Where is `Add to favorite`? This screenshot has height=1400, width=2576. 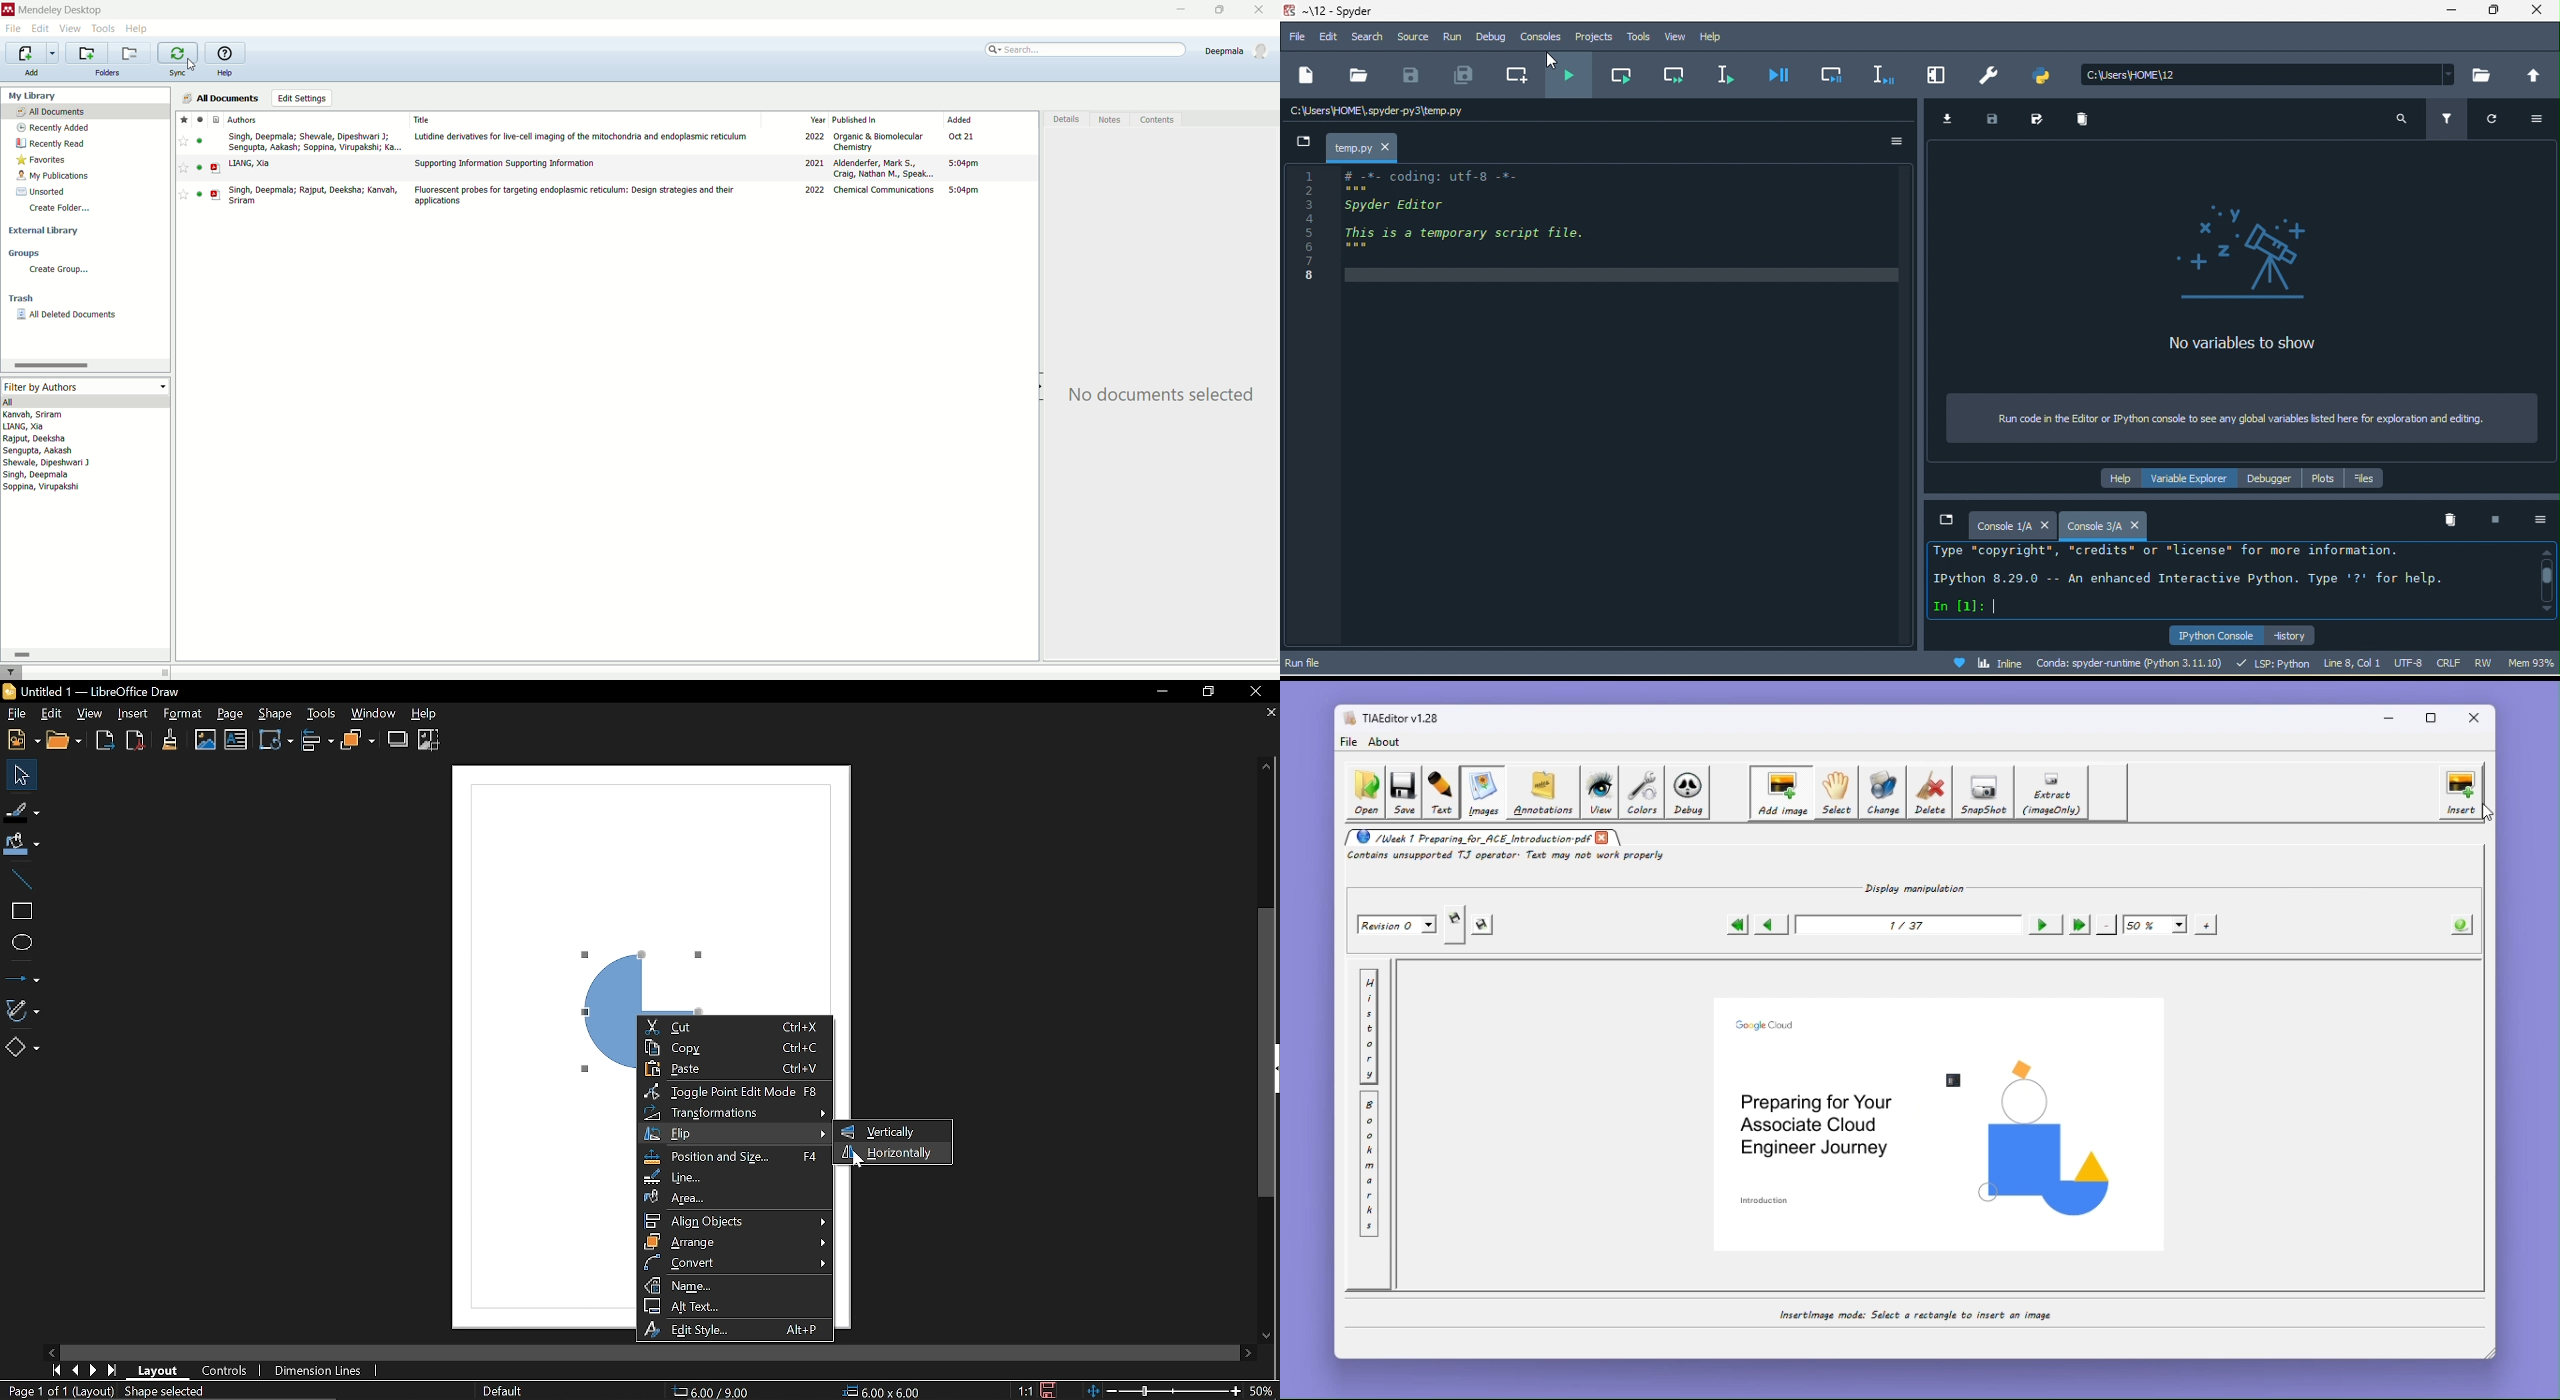
Add to favorite is located at coordinates (183, 167).